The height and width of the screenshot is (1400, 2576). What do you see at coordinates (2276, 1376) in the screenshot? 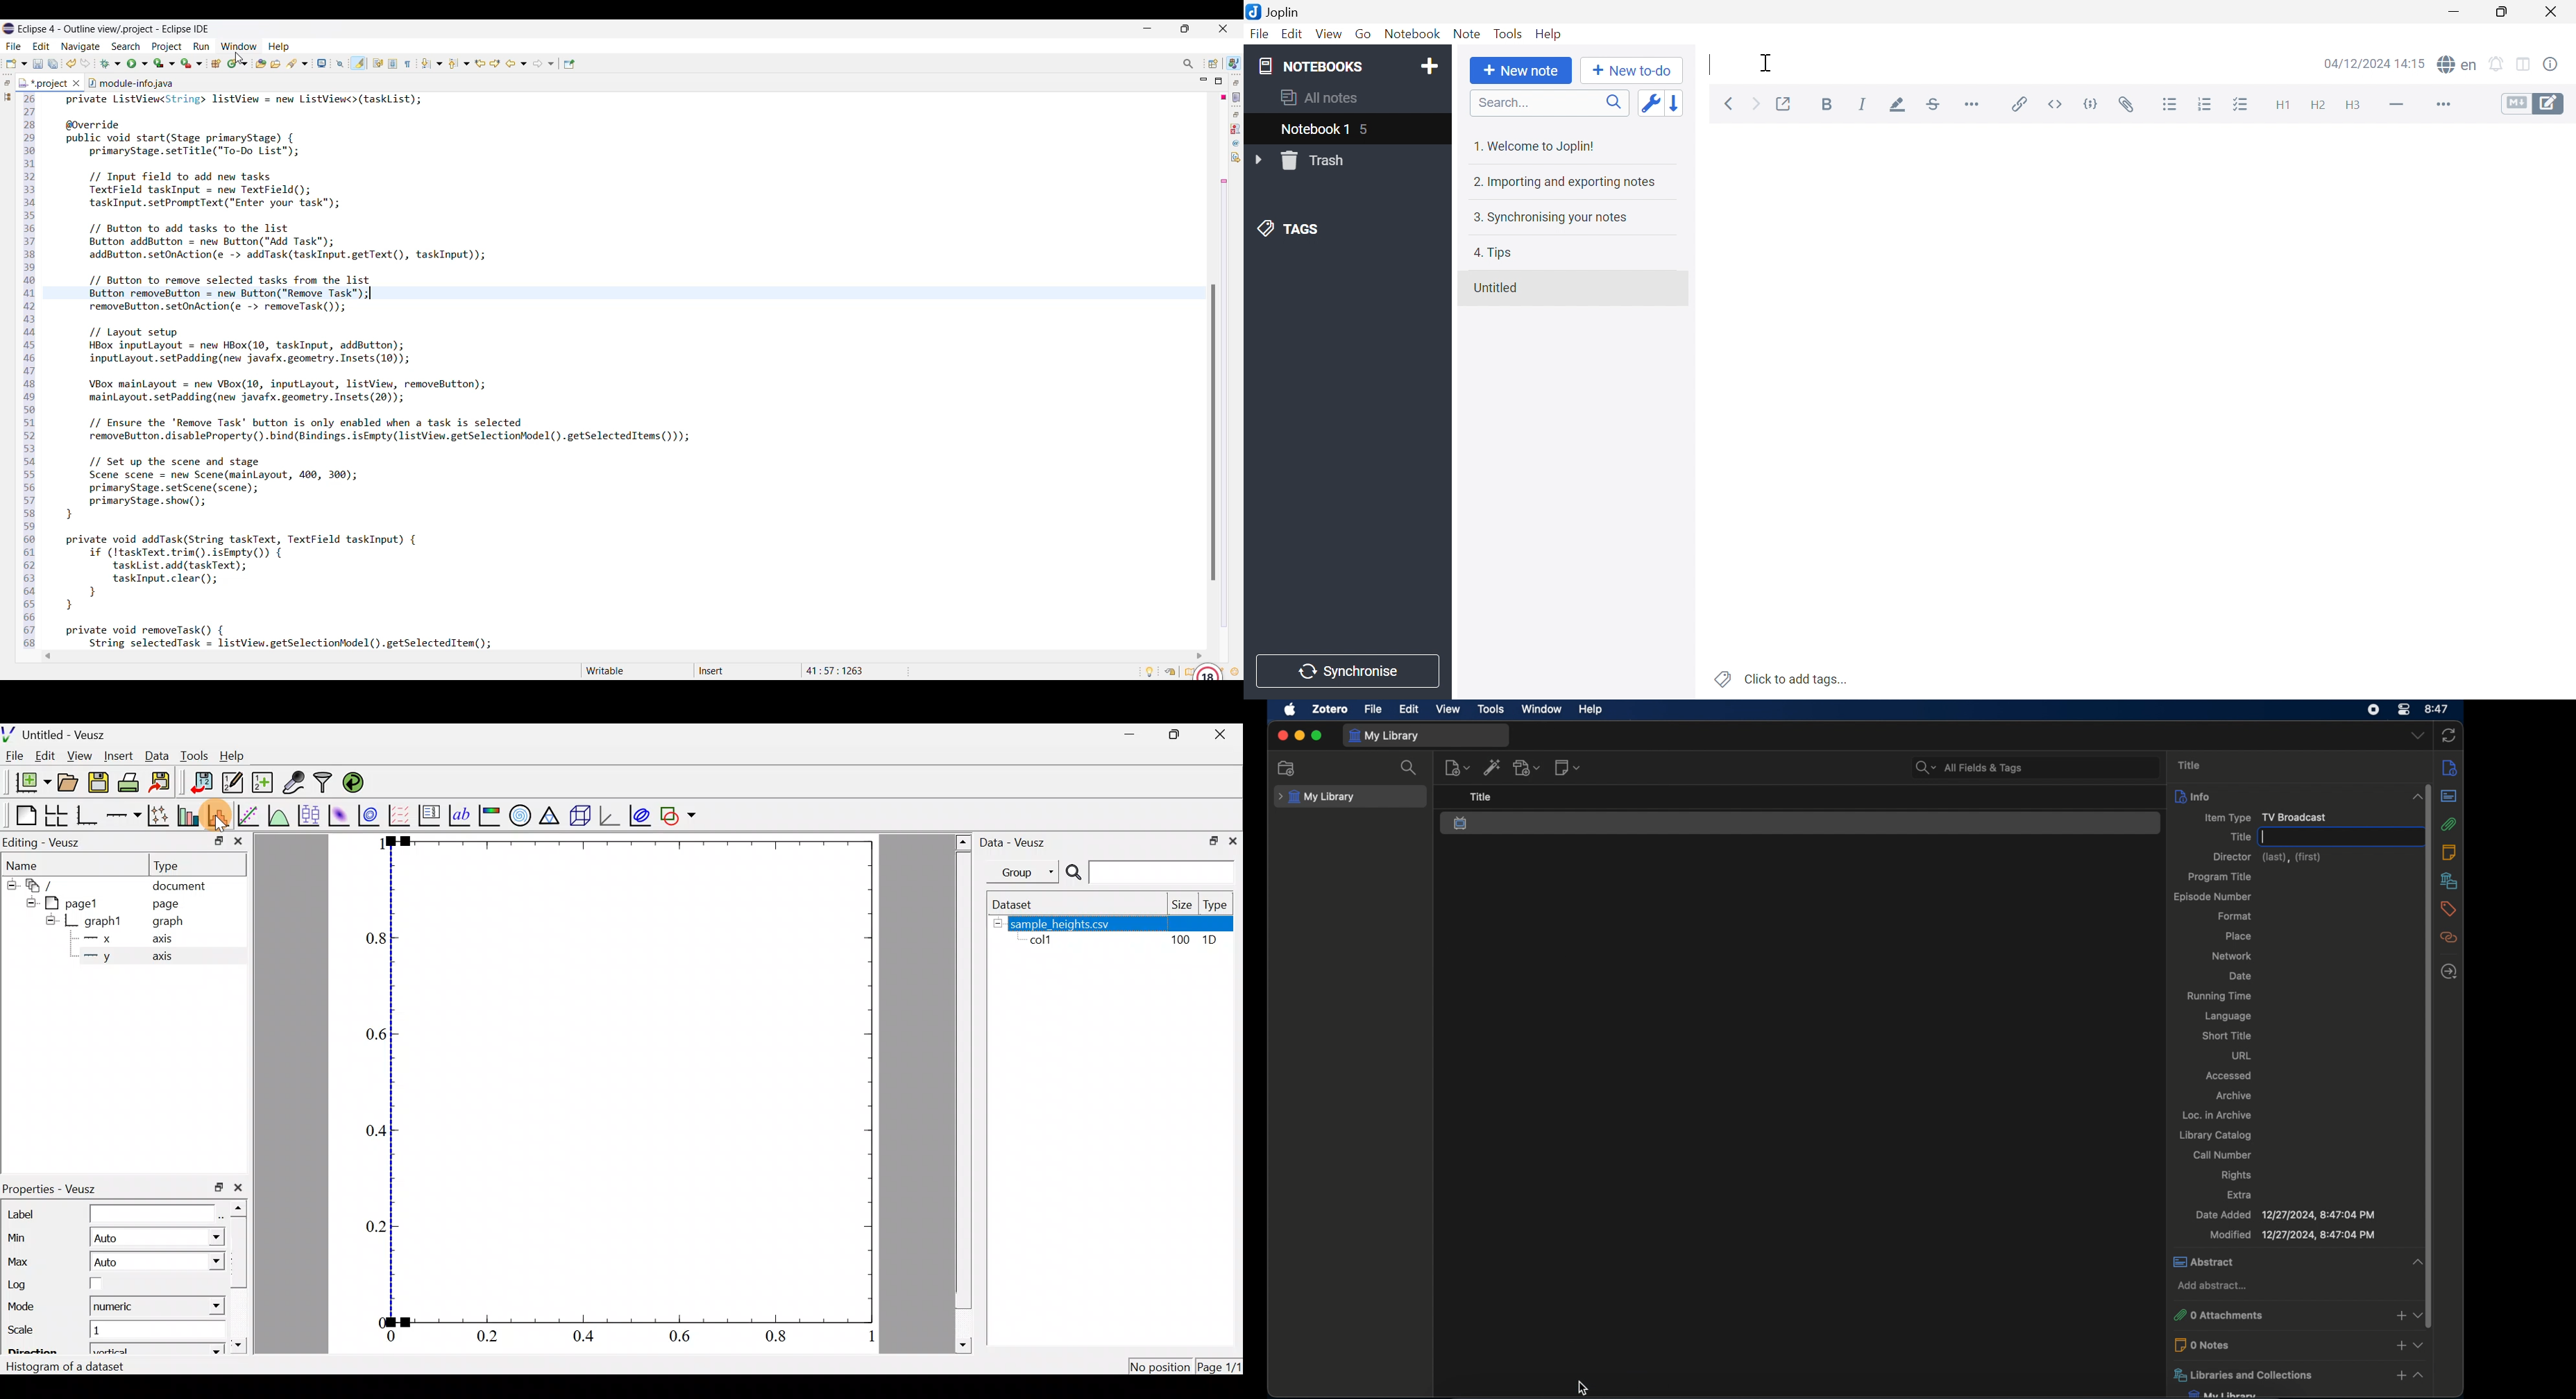
I see `libraries and collection` at bounding box center [2276, 1376].